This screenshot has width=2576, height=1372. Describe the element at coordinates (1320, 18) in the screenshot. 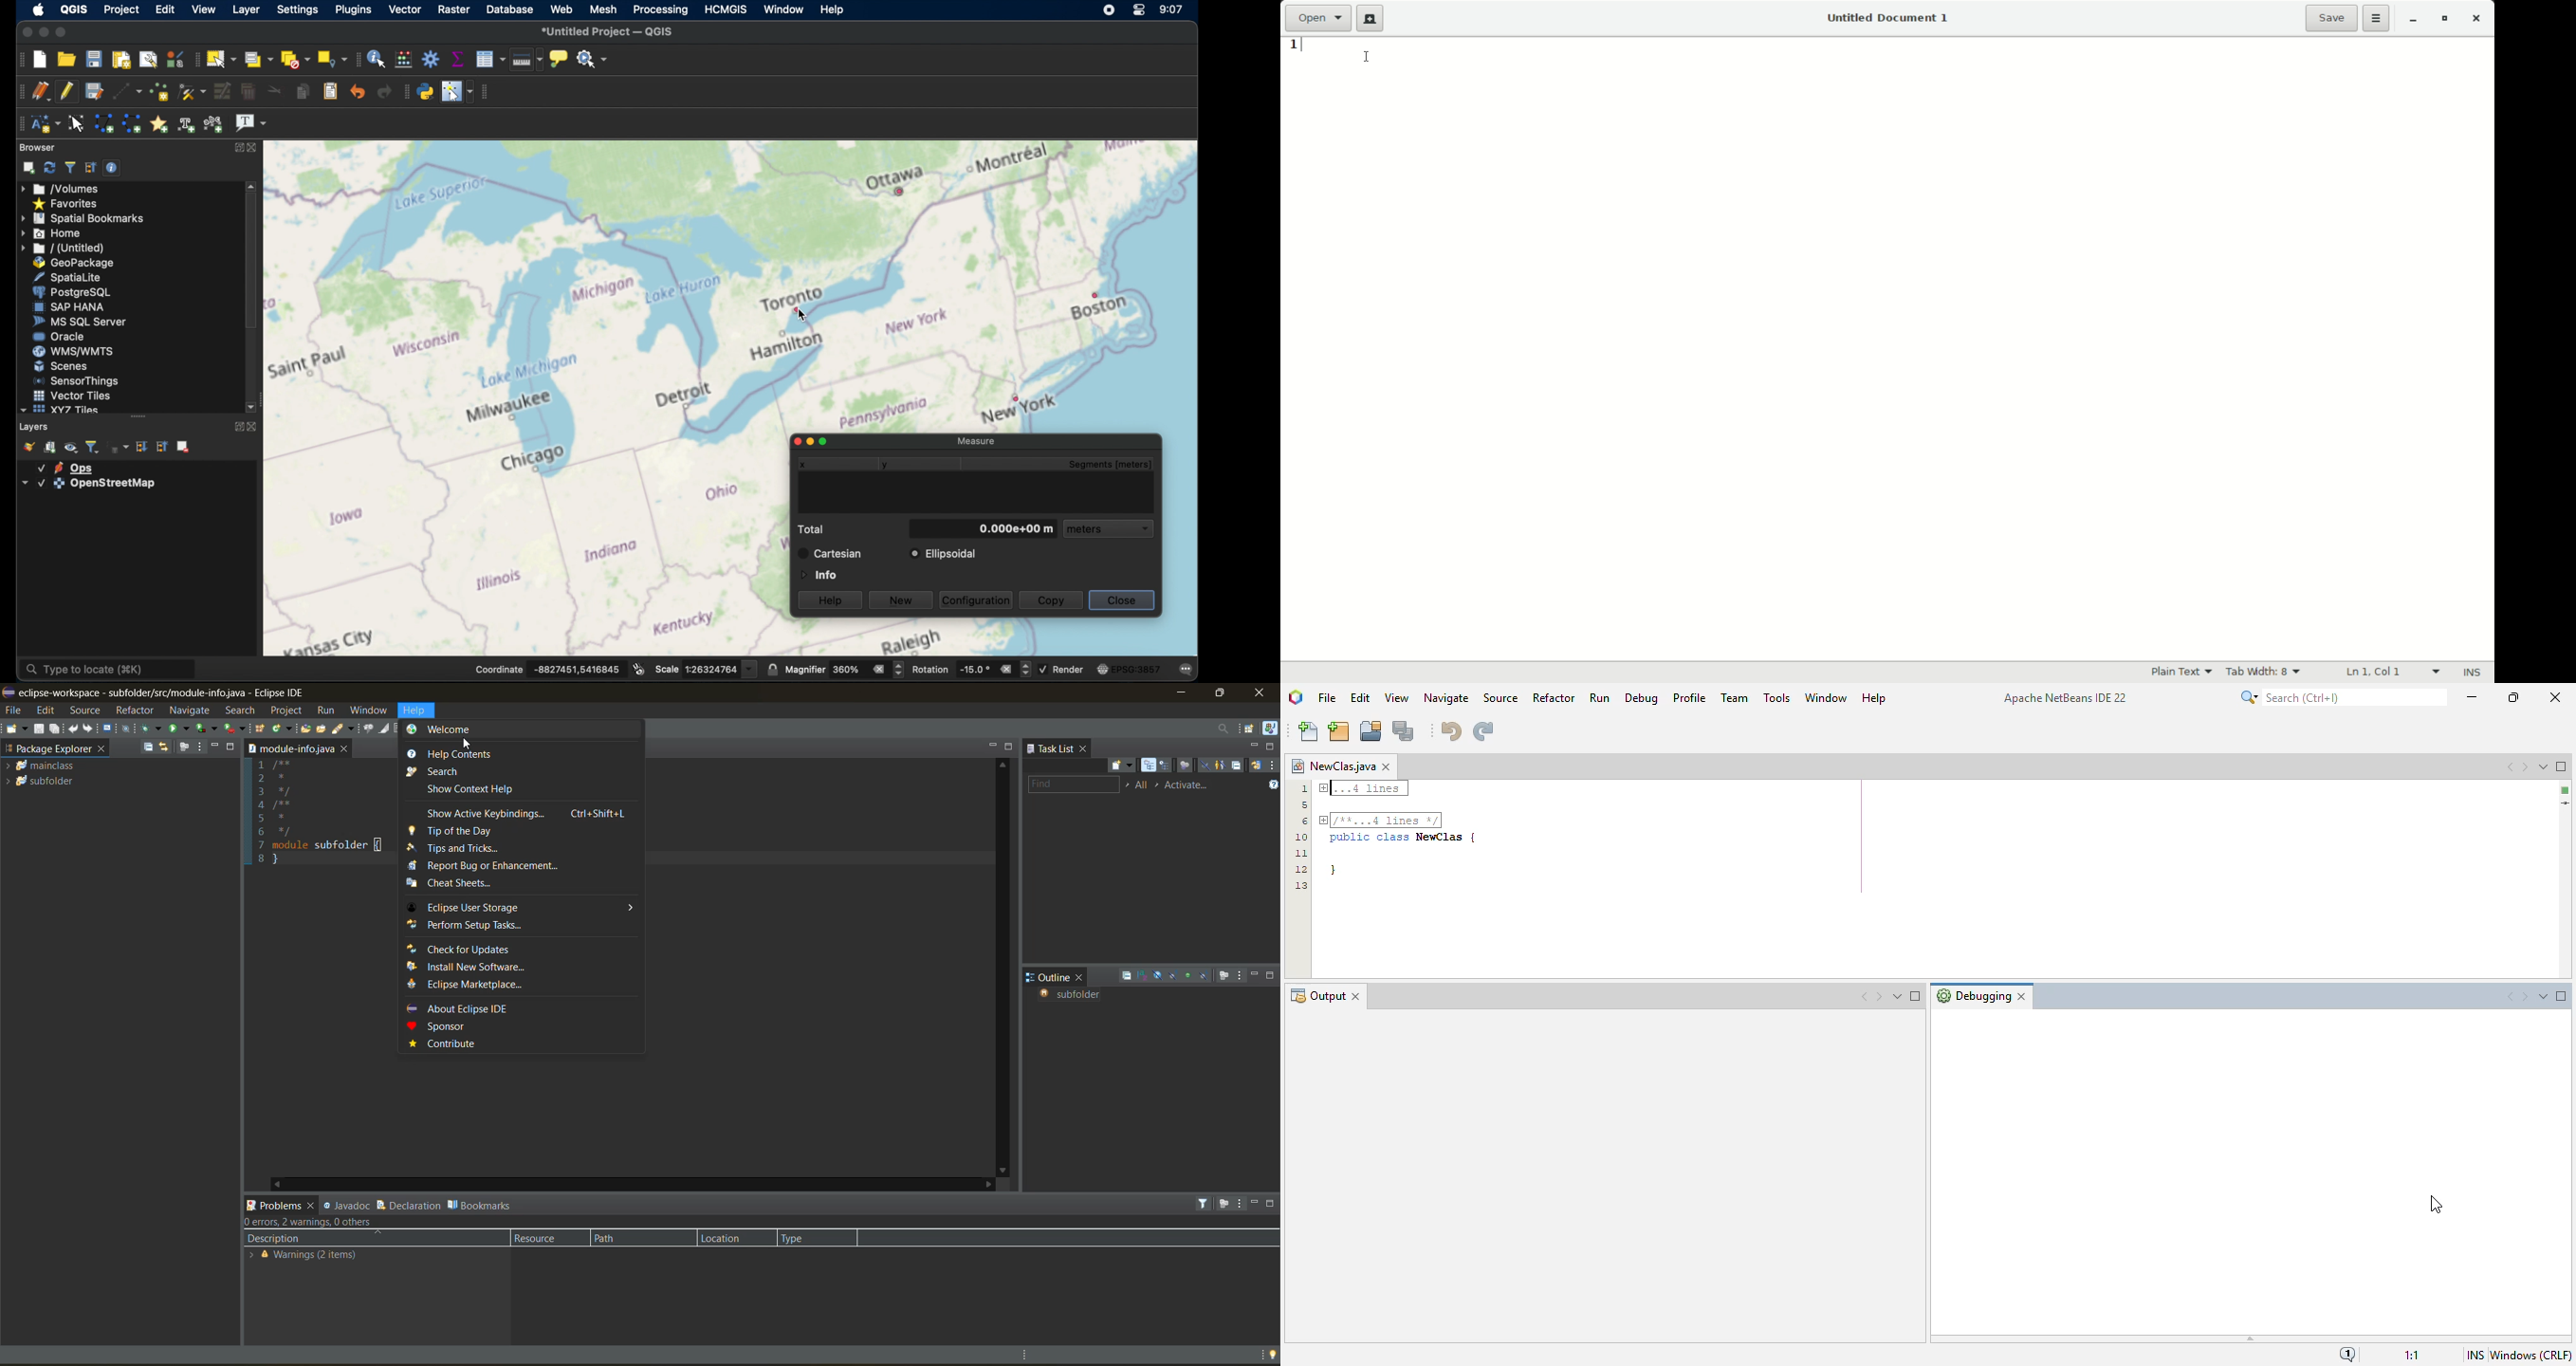

I see `open` at that location.